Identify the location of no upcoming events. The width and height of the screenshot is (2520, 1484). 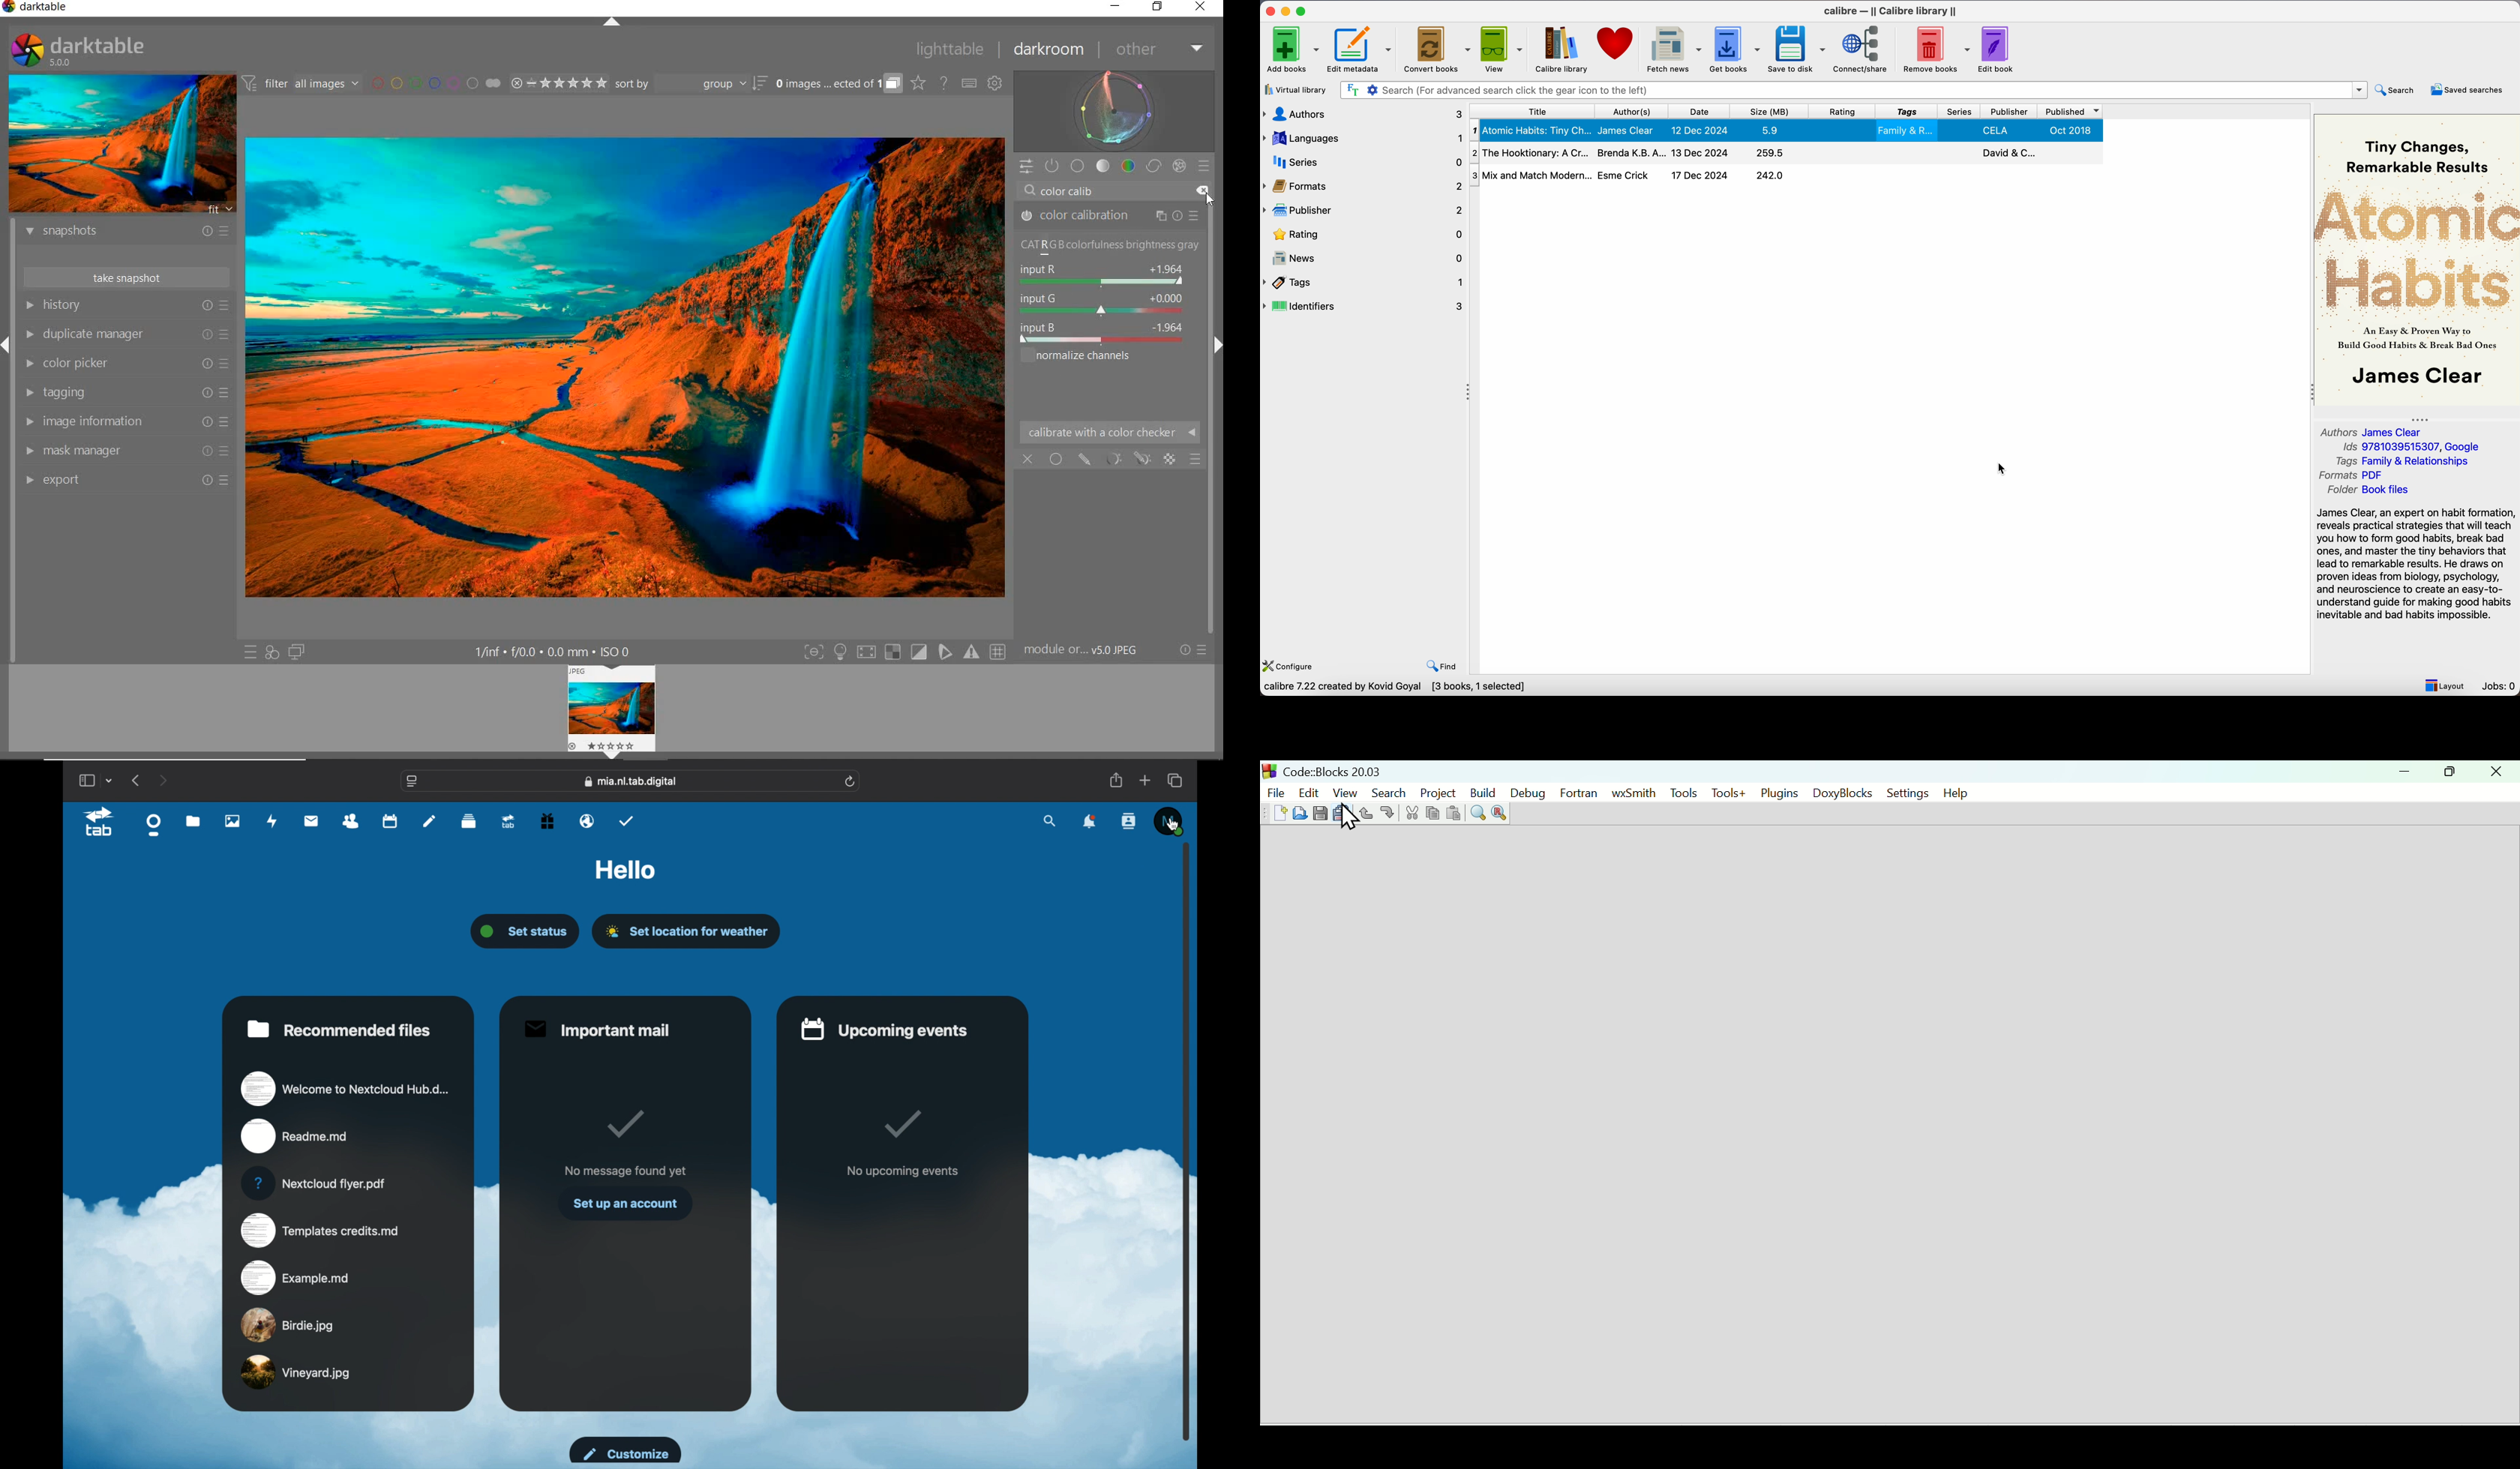
(902, 1172).